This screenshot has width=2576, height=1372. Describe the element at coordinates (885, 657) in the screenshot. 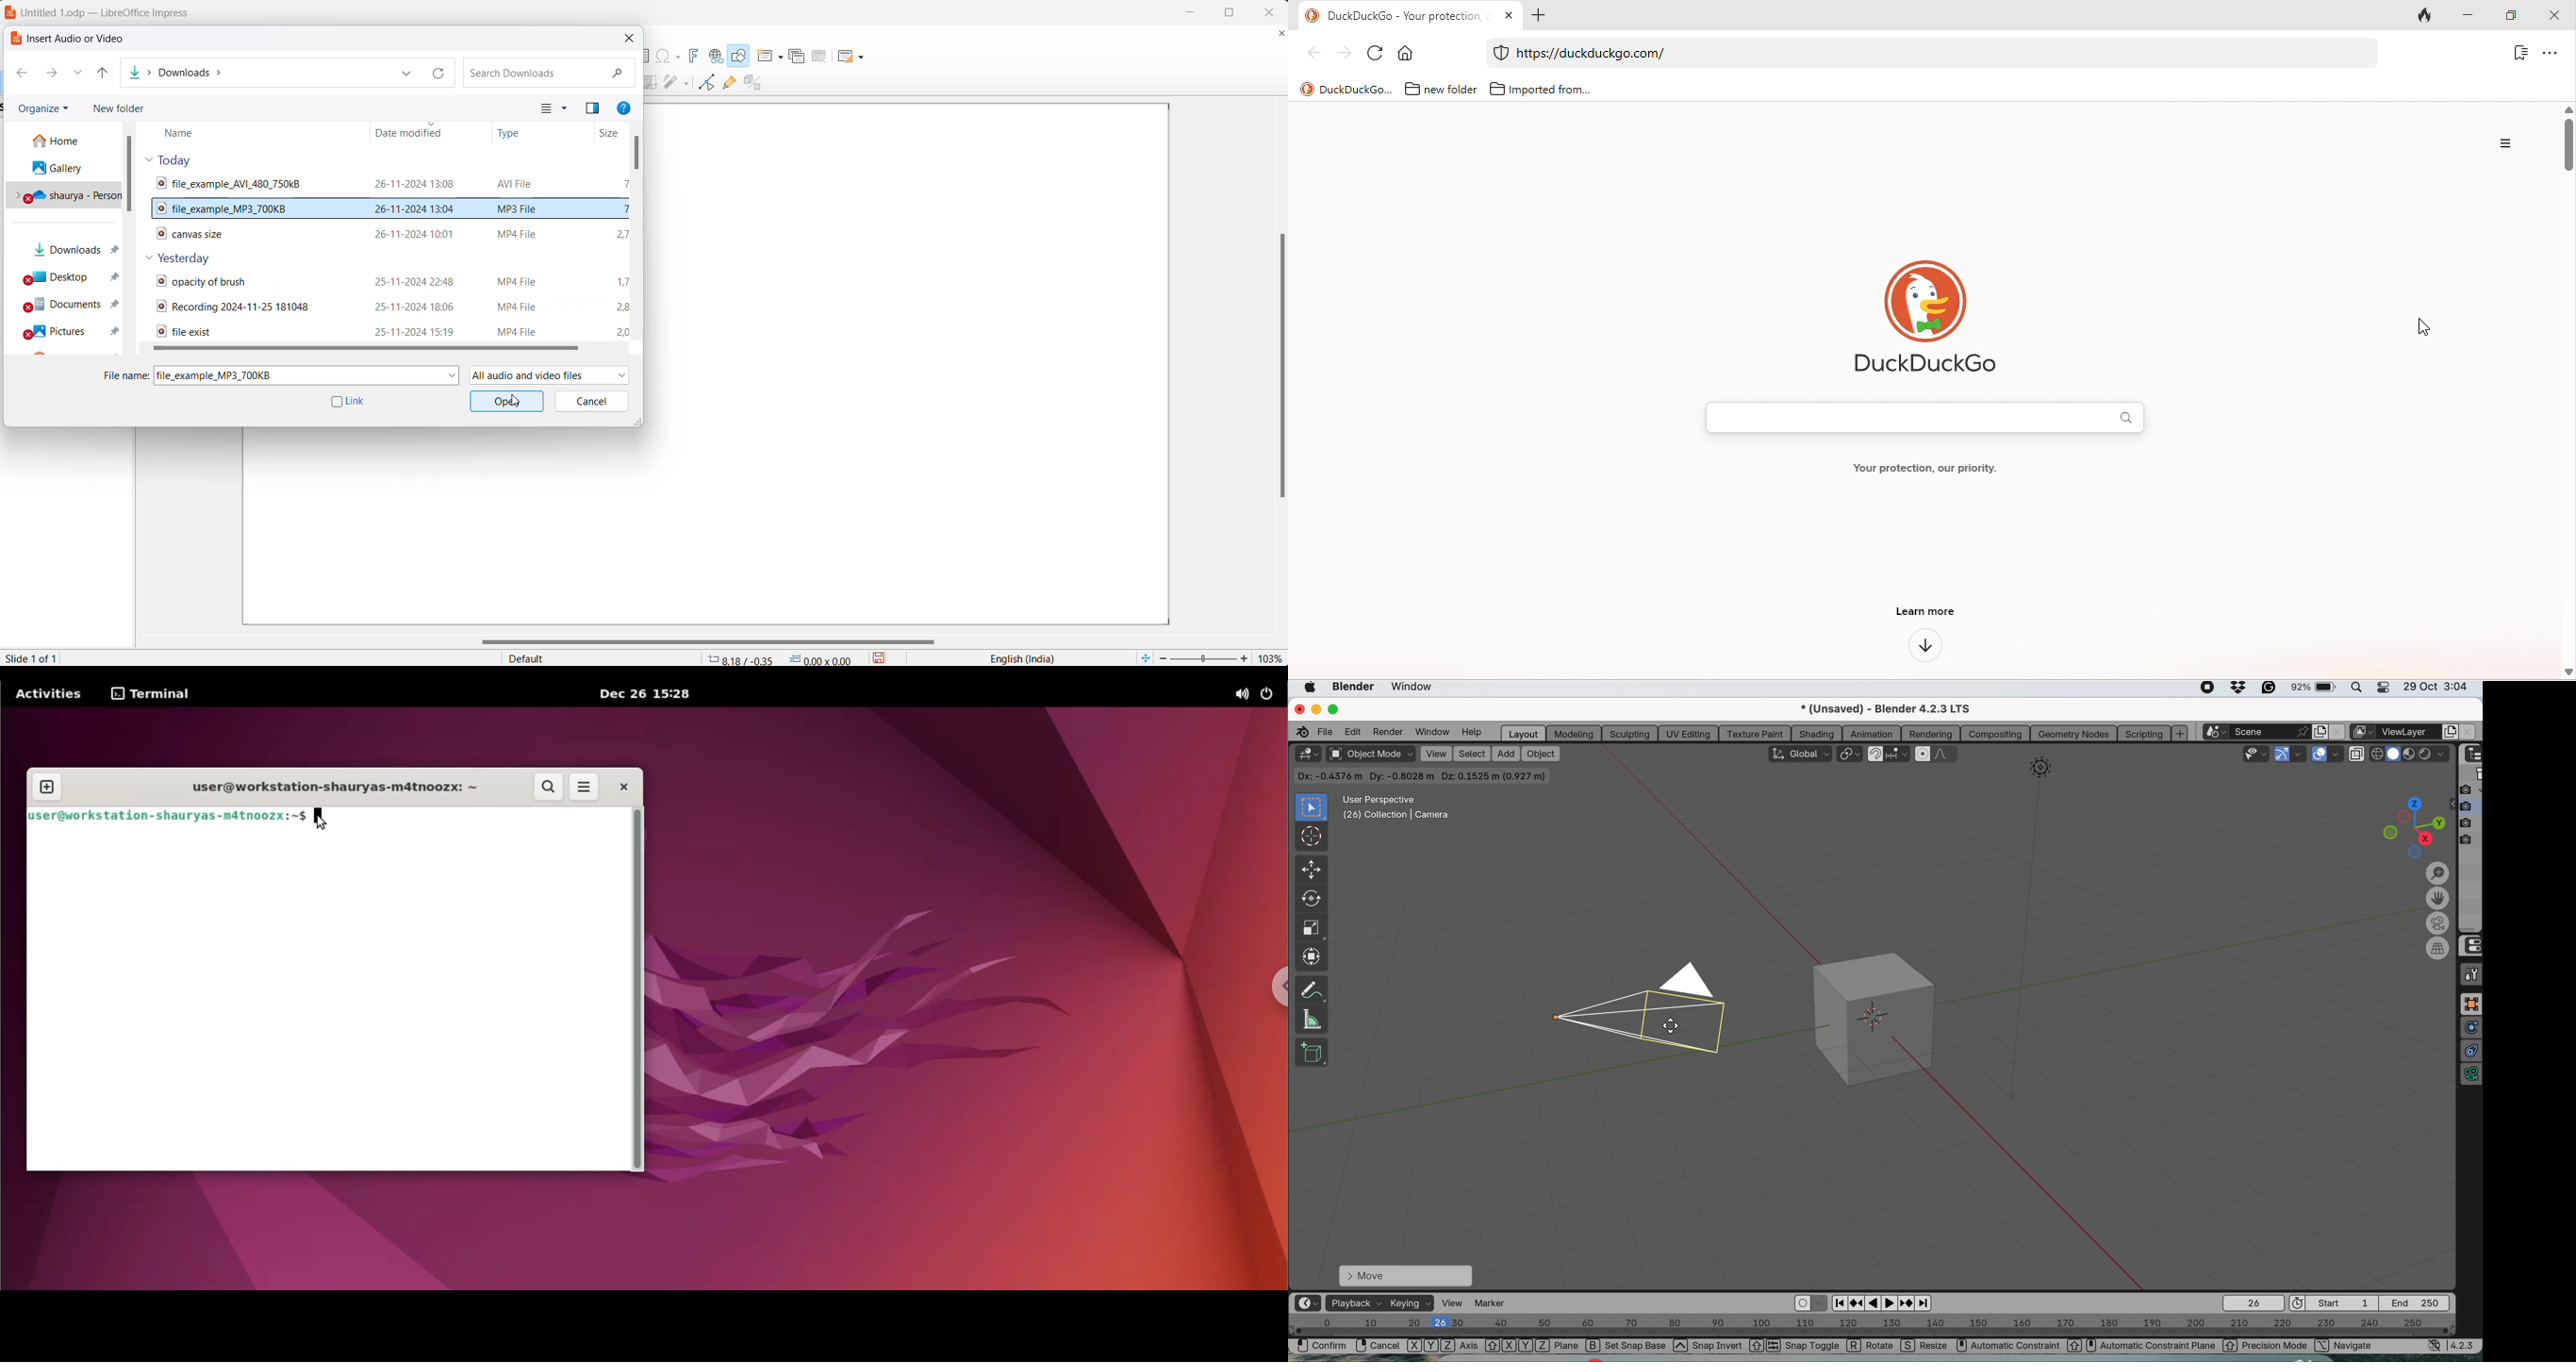

I see `save` at that location.